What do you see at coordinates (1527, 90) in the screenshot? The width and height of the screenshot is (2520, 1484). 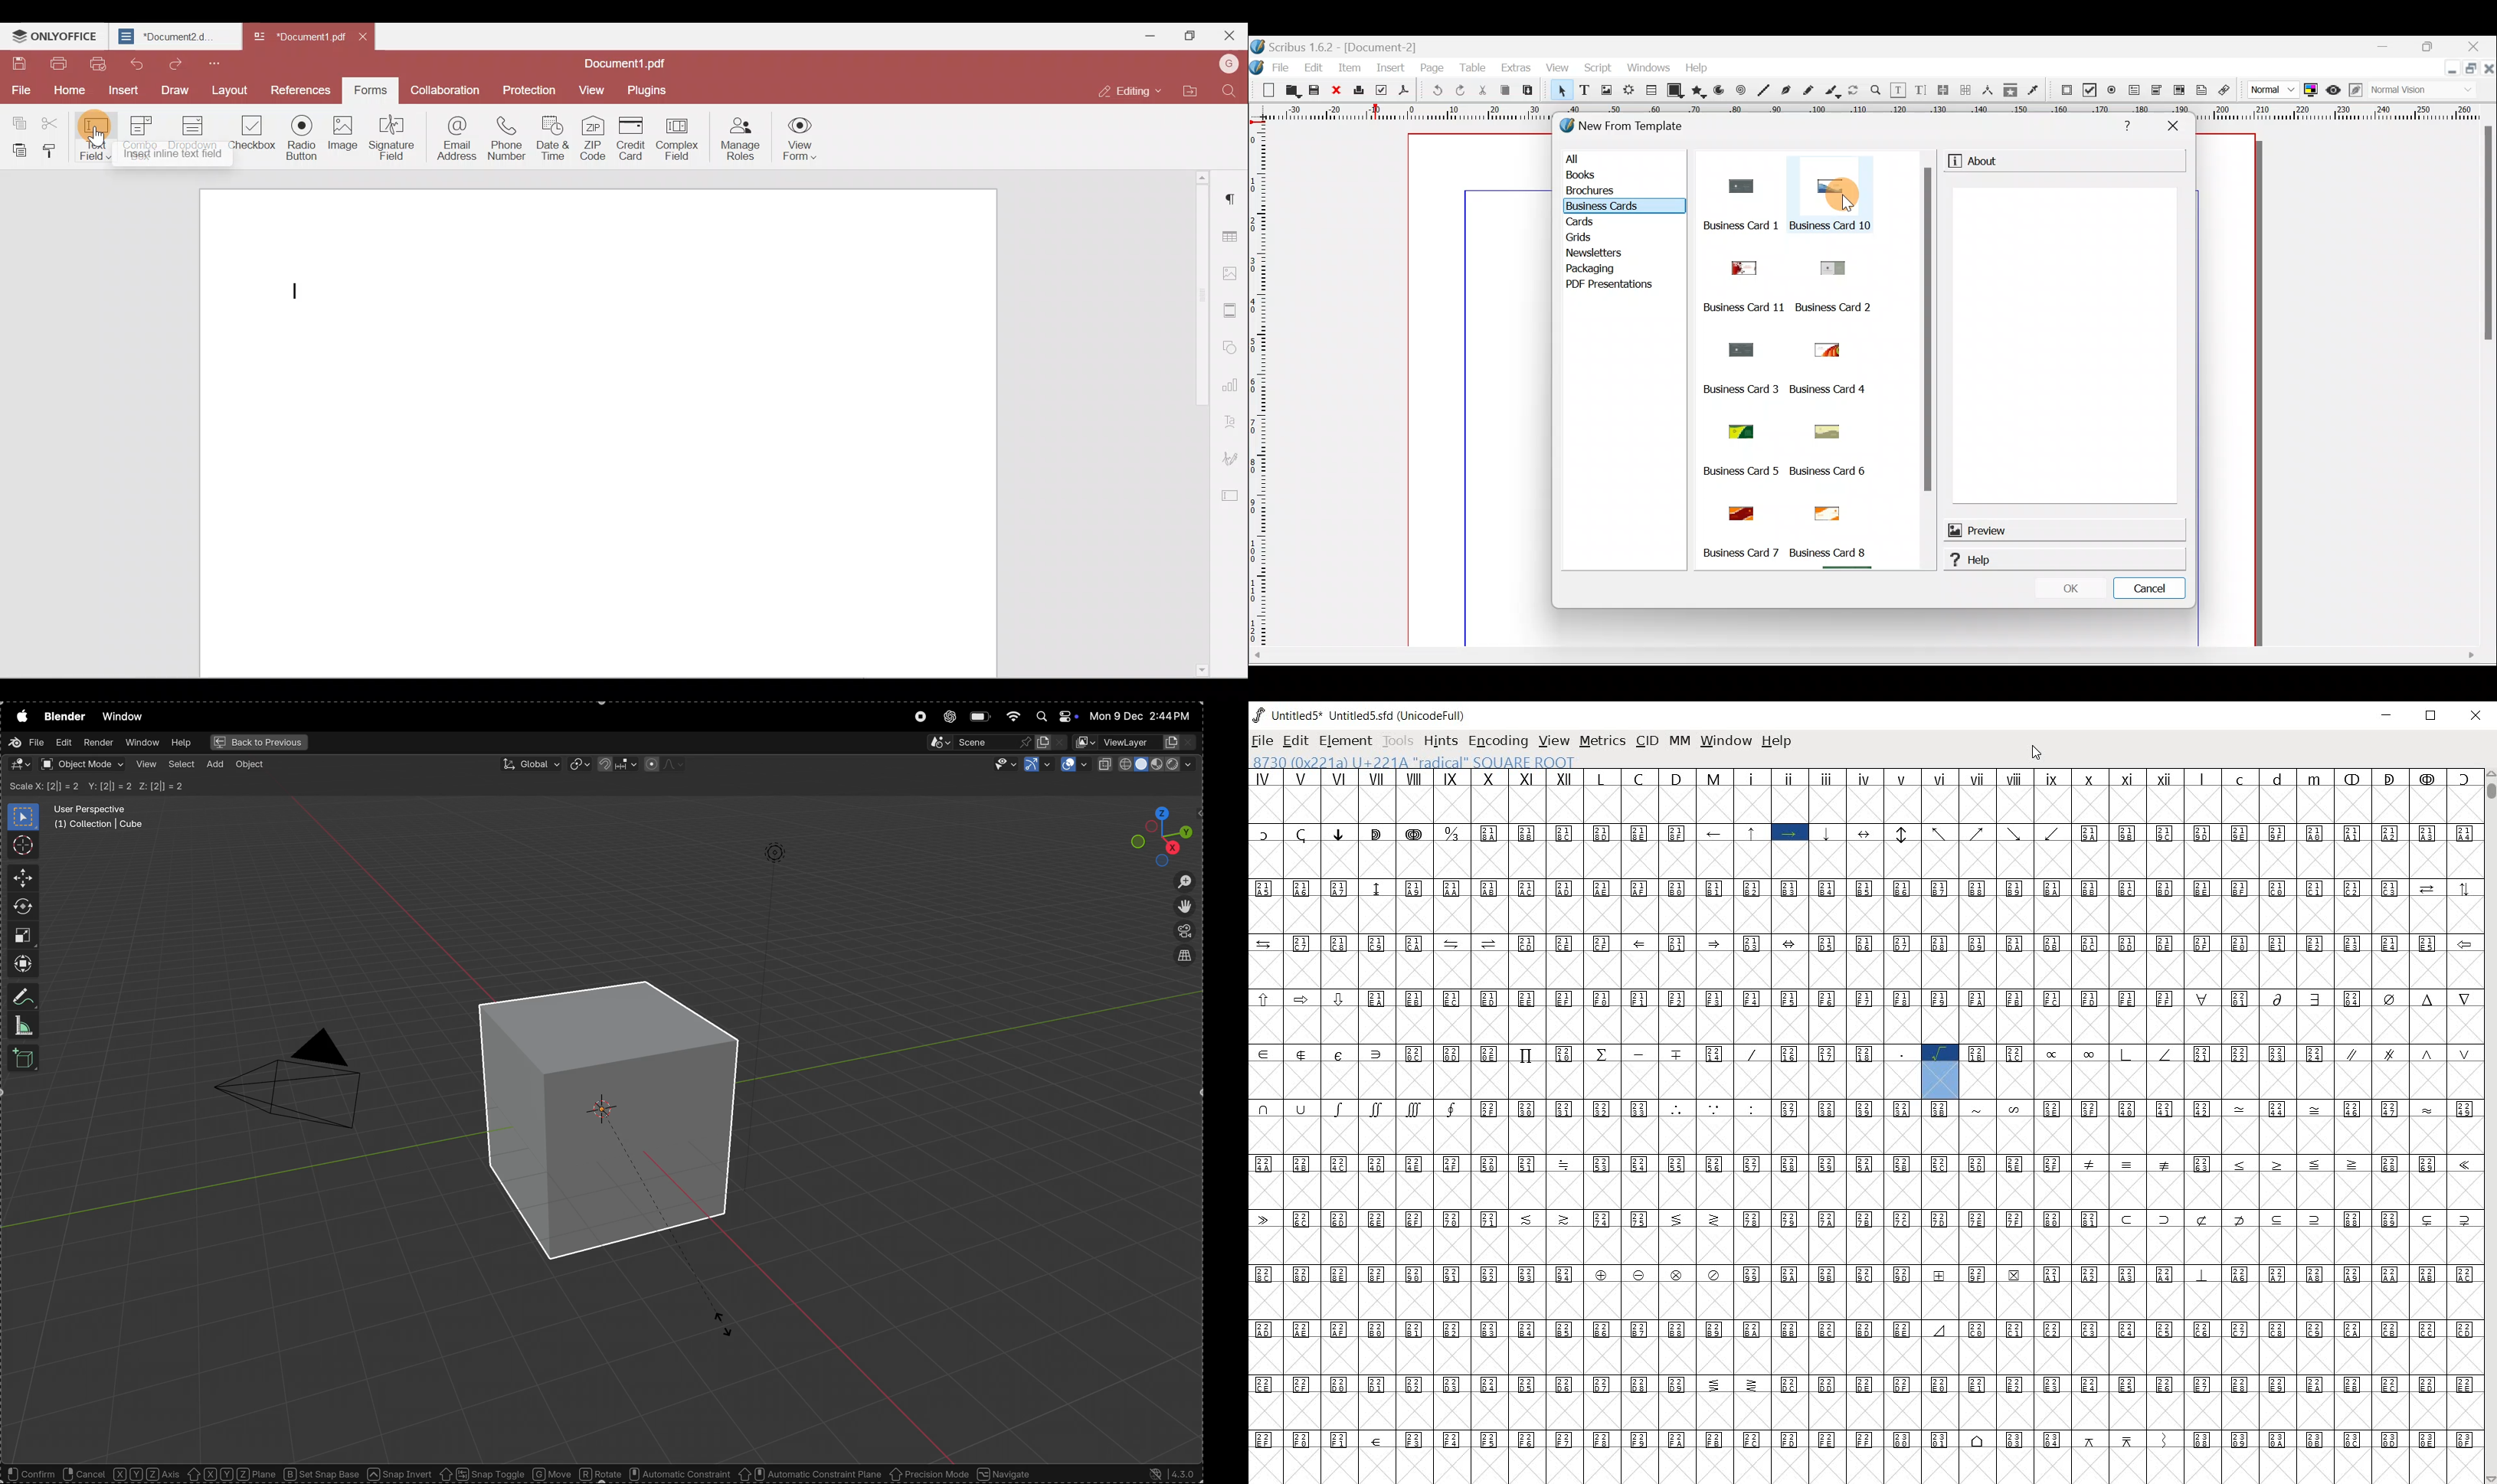 I see `Paste` at bounding box center [1527, 90].